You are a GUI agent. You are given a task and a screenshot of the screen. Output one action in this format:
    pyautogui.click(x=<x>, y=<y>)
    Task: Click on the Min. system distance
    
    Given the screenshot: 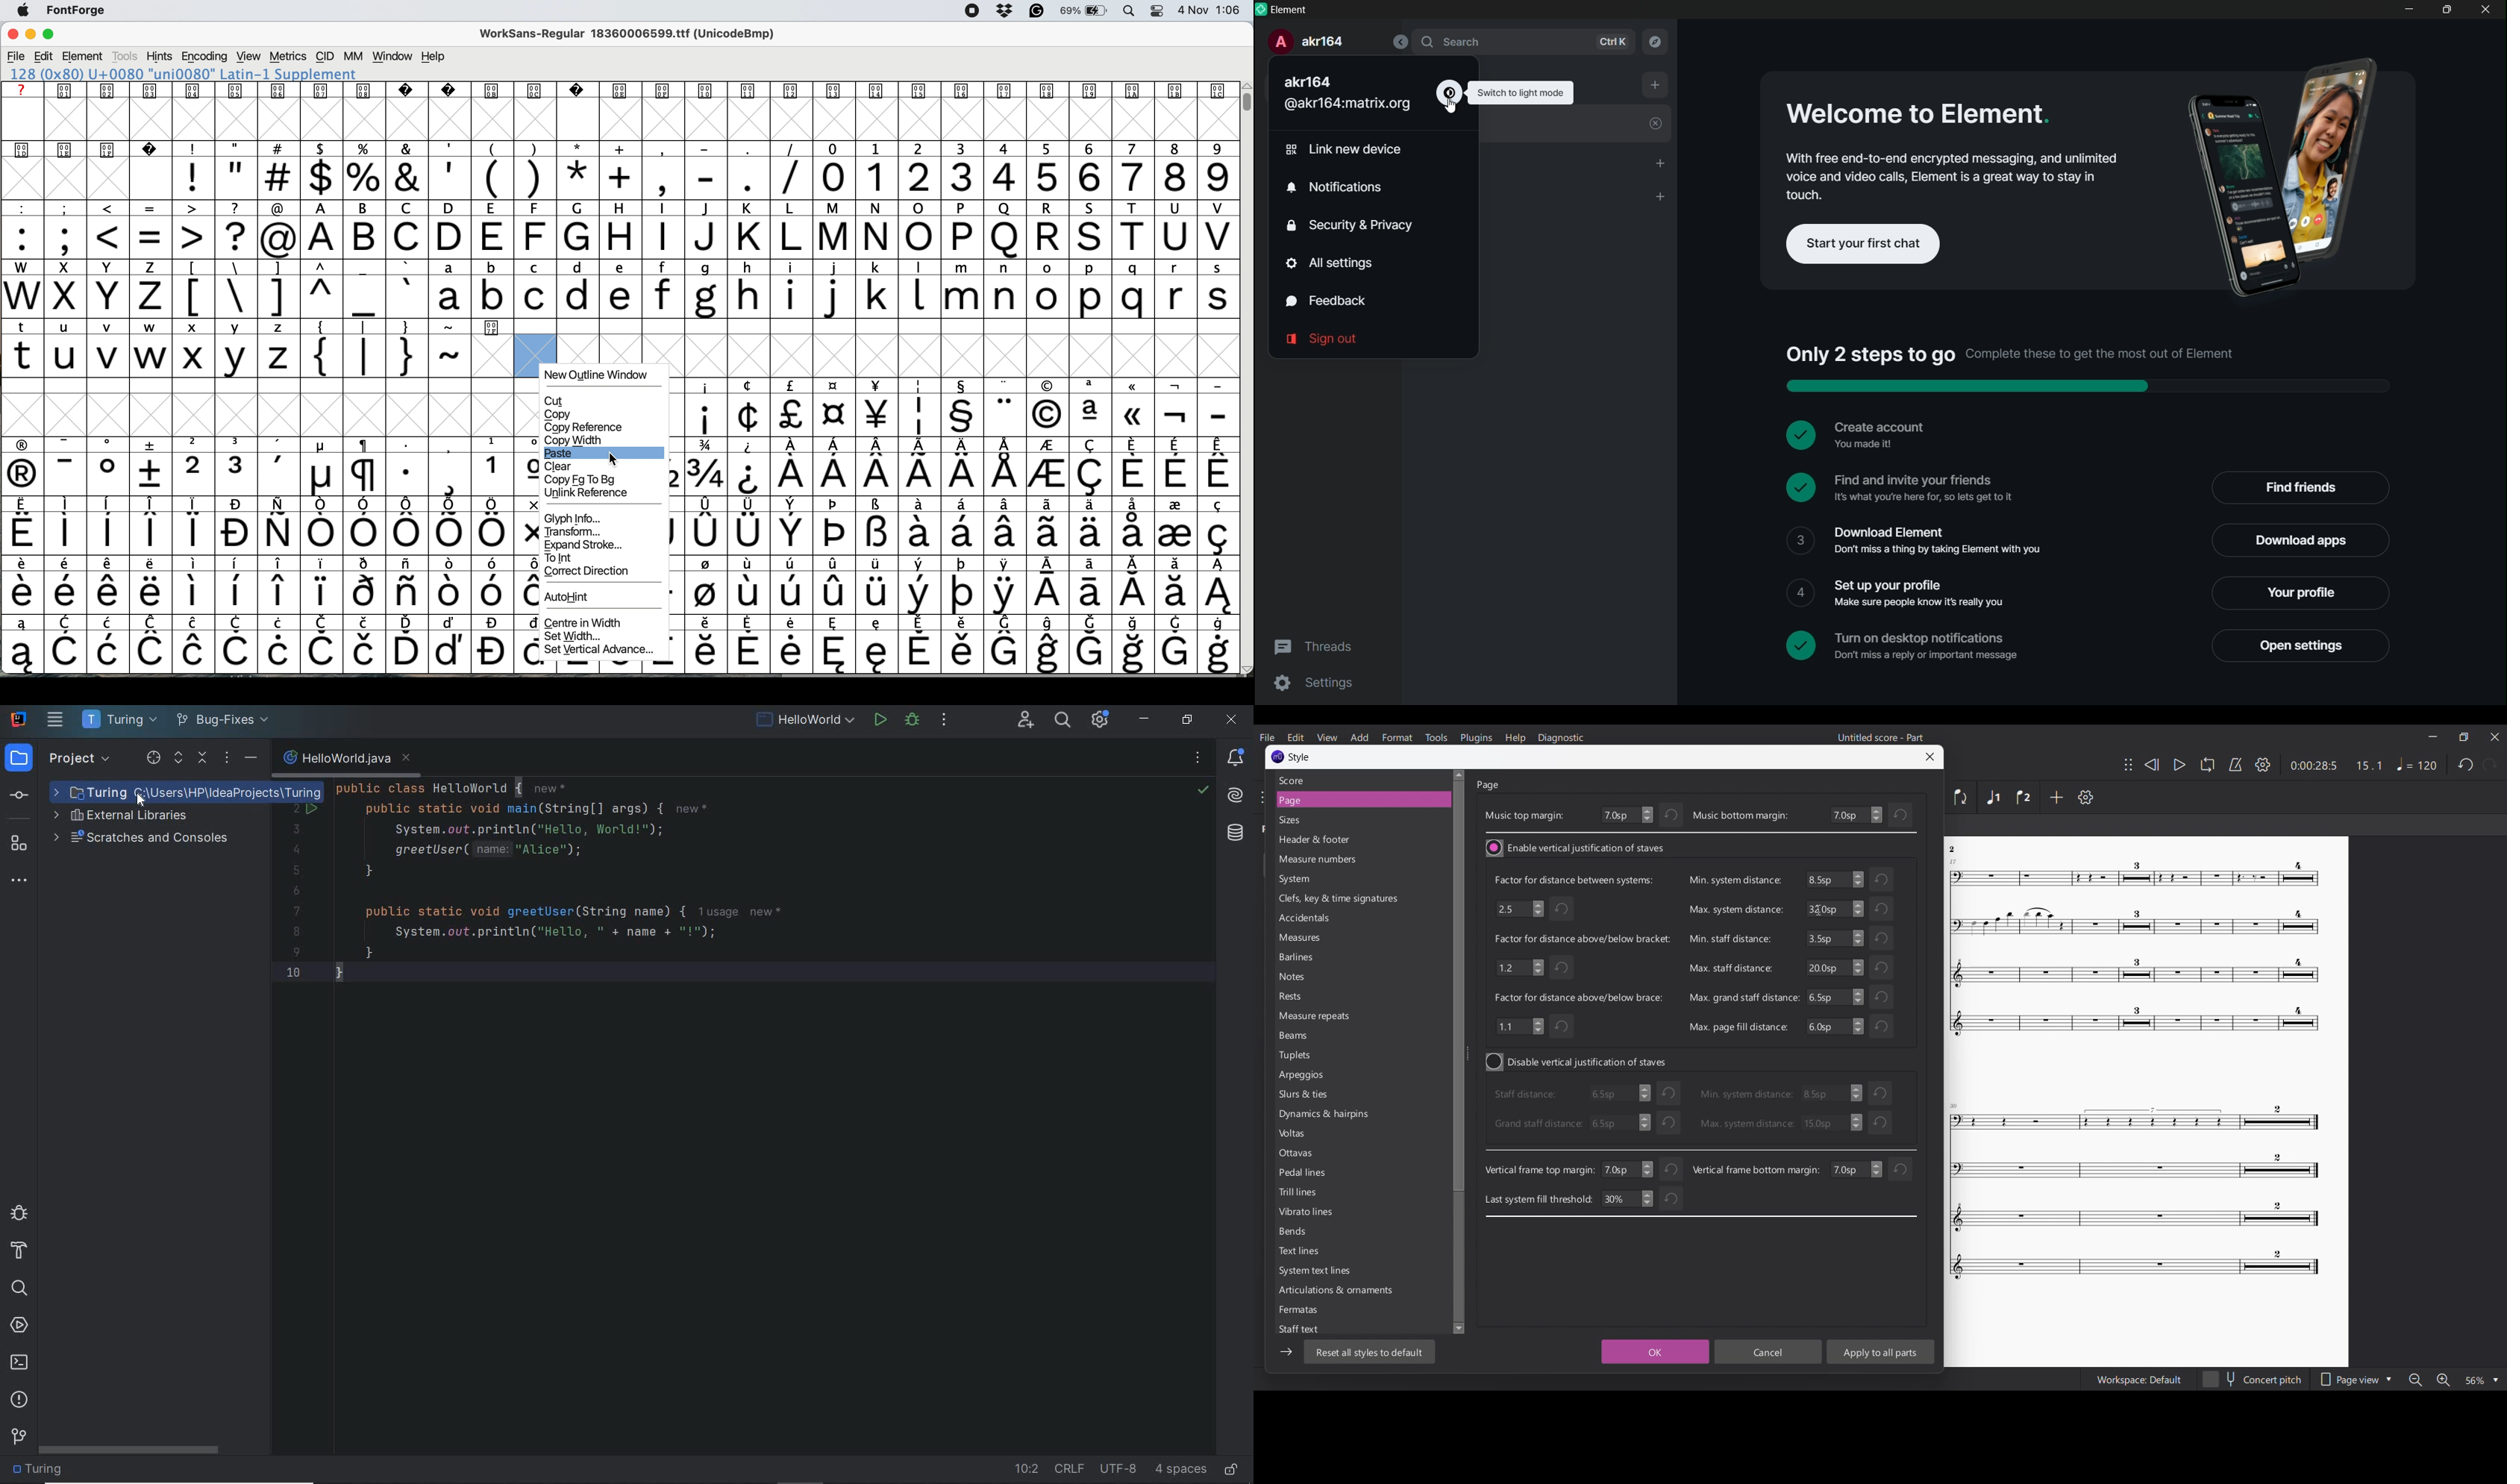 What is the action you would take?
    pyautogui.click(x=1733, y=880)
    